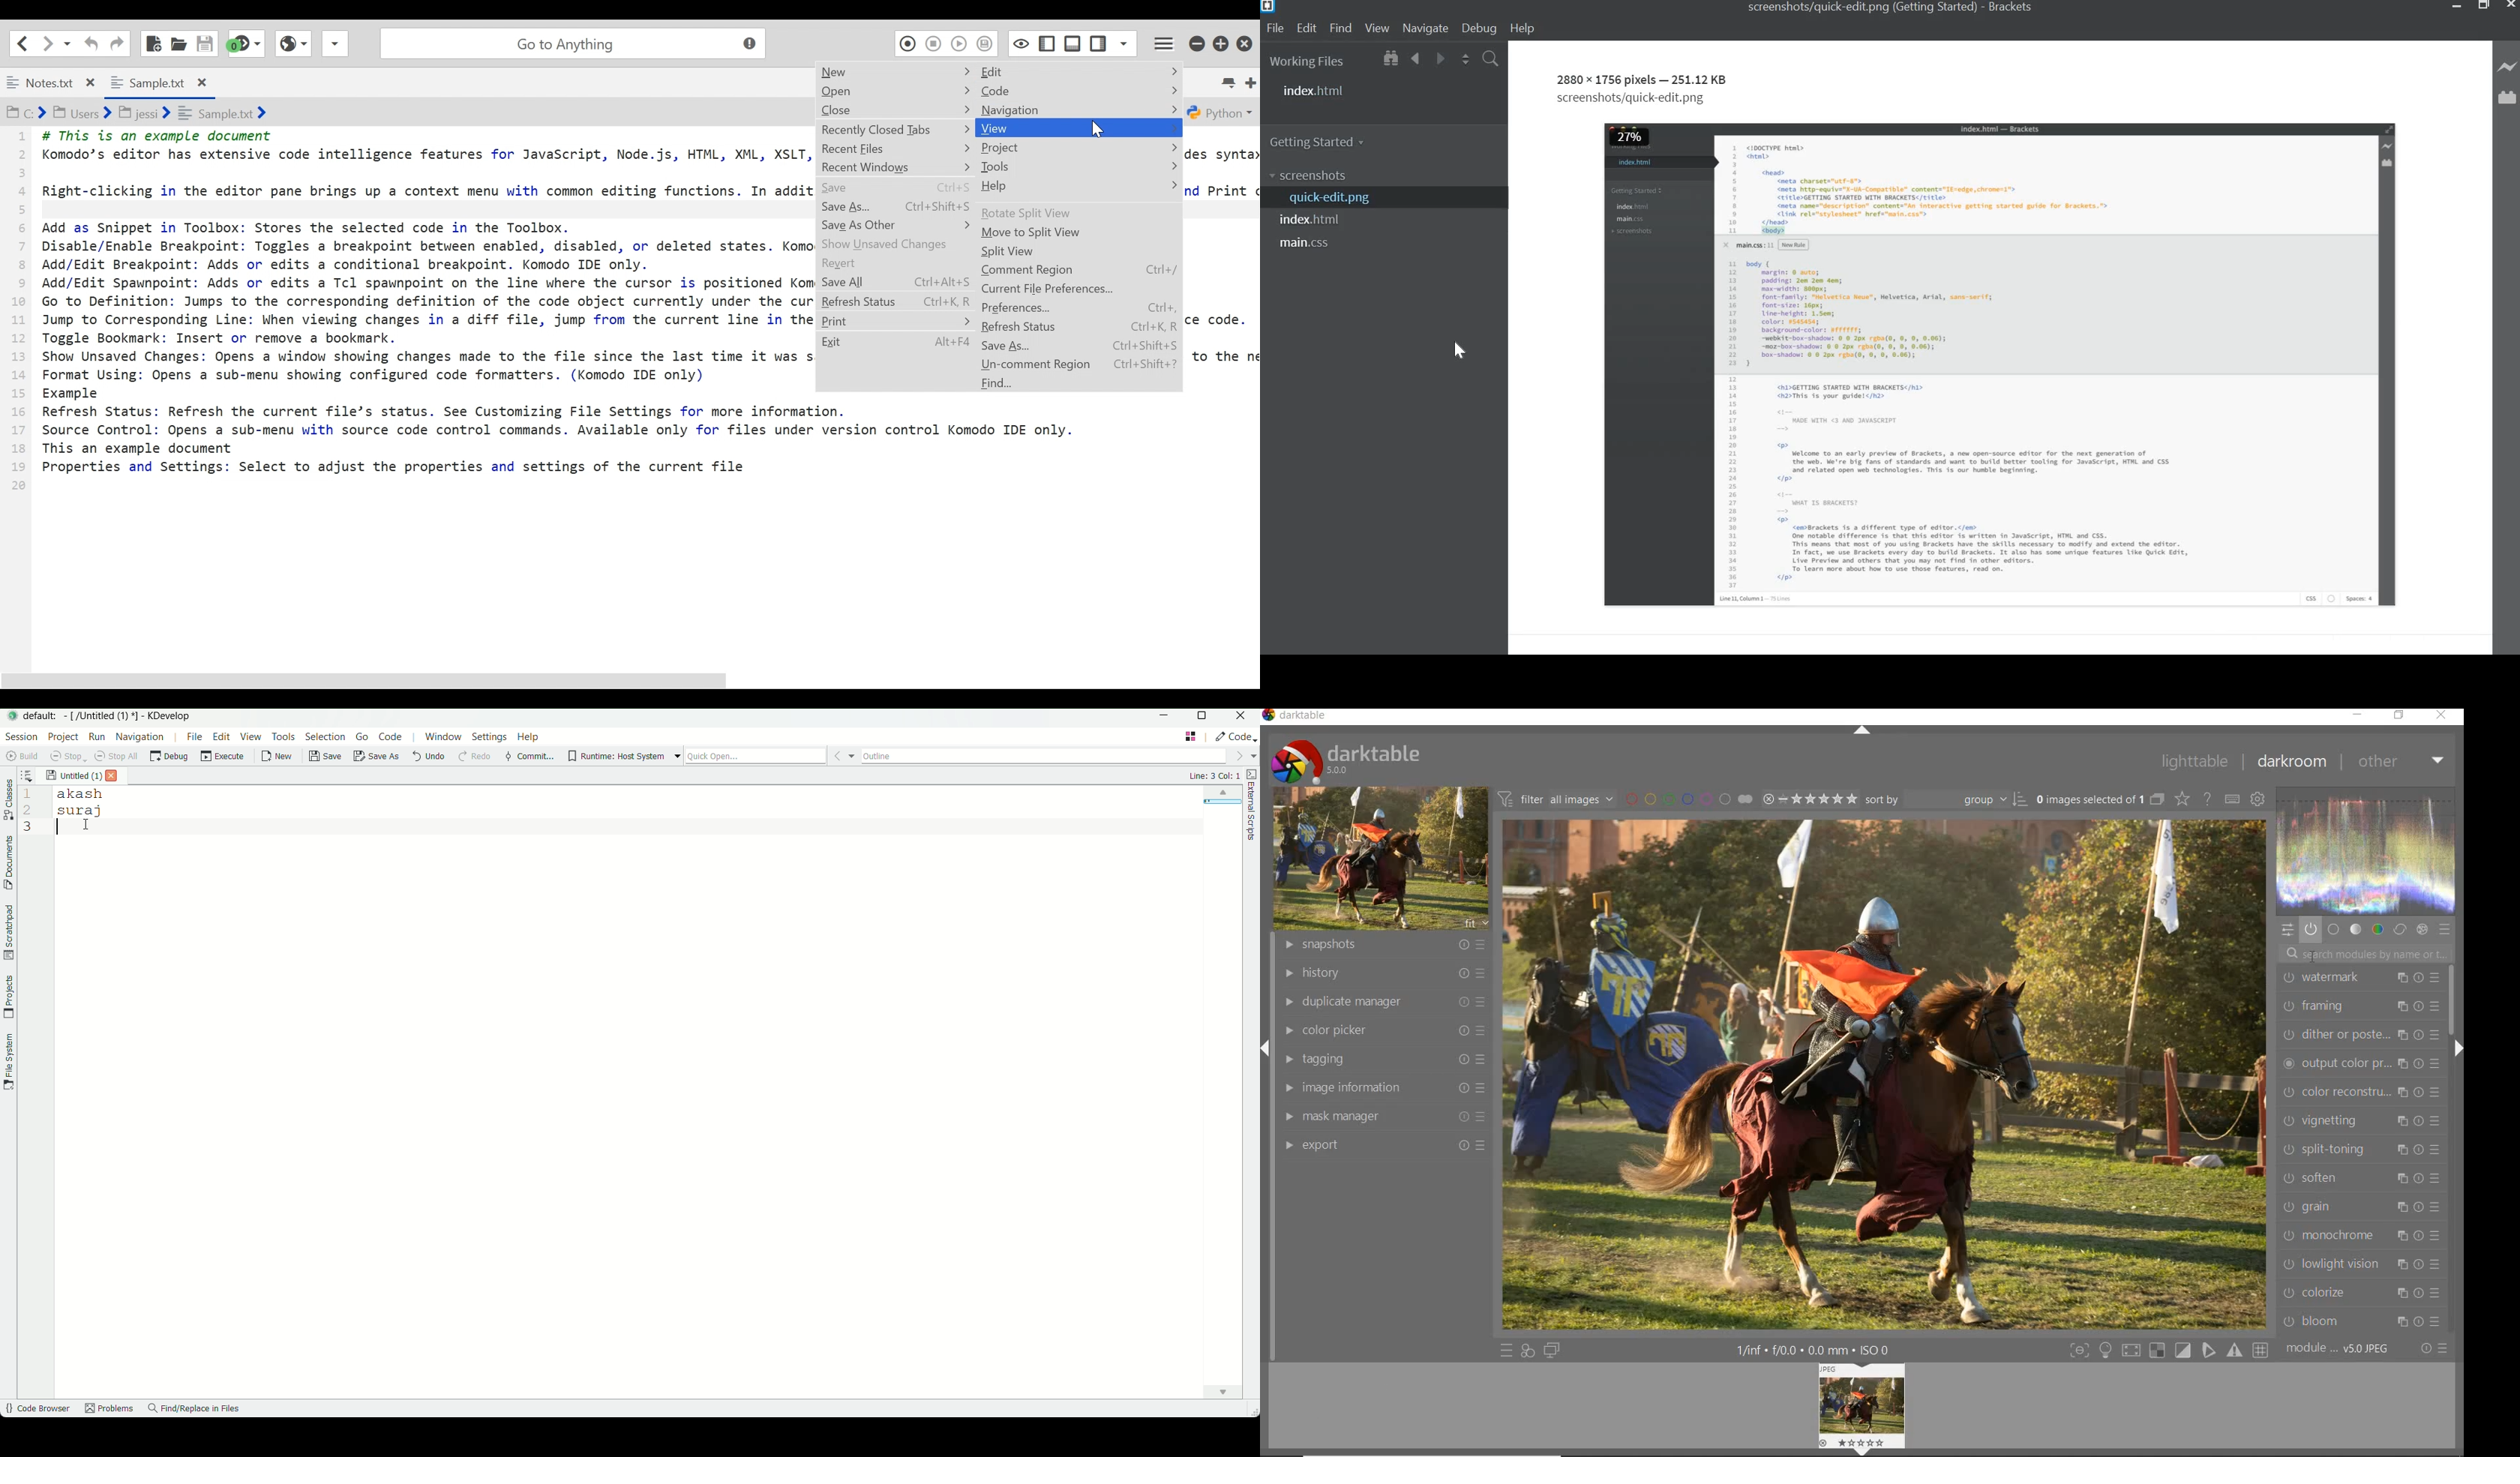 The height and width of the screenshot is (1484, 2520). What do you see at coordinates (2365, 1322) in the screenshot?
I see `bloom` at bounding box center [2365, 1322].